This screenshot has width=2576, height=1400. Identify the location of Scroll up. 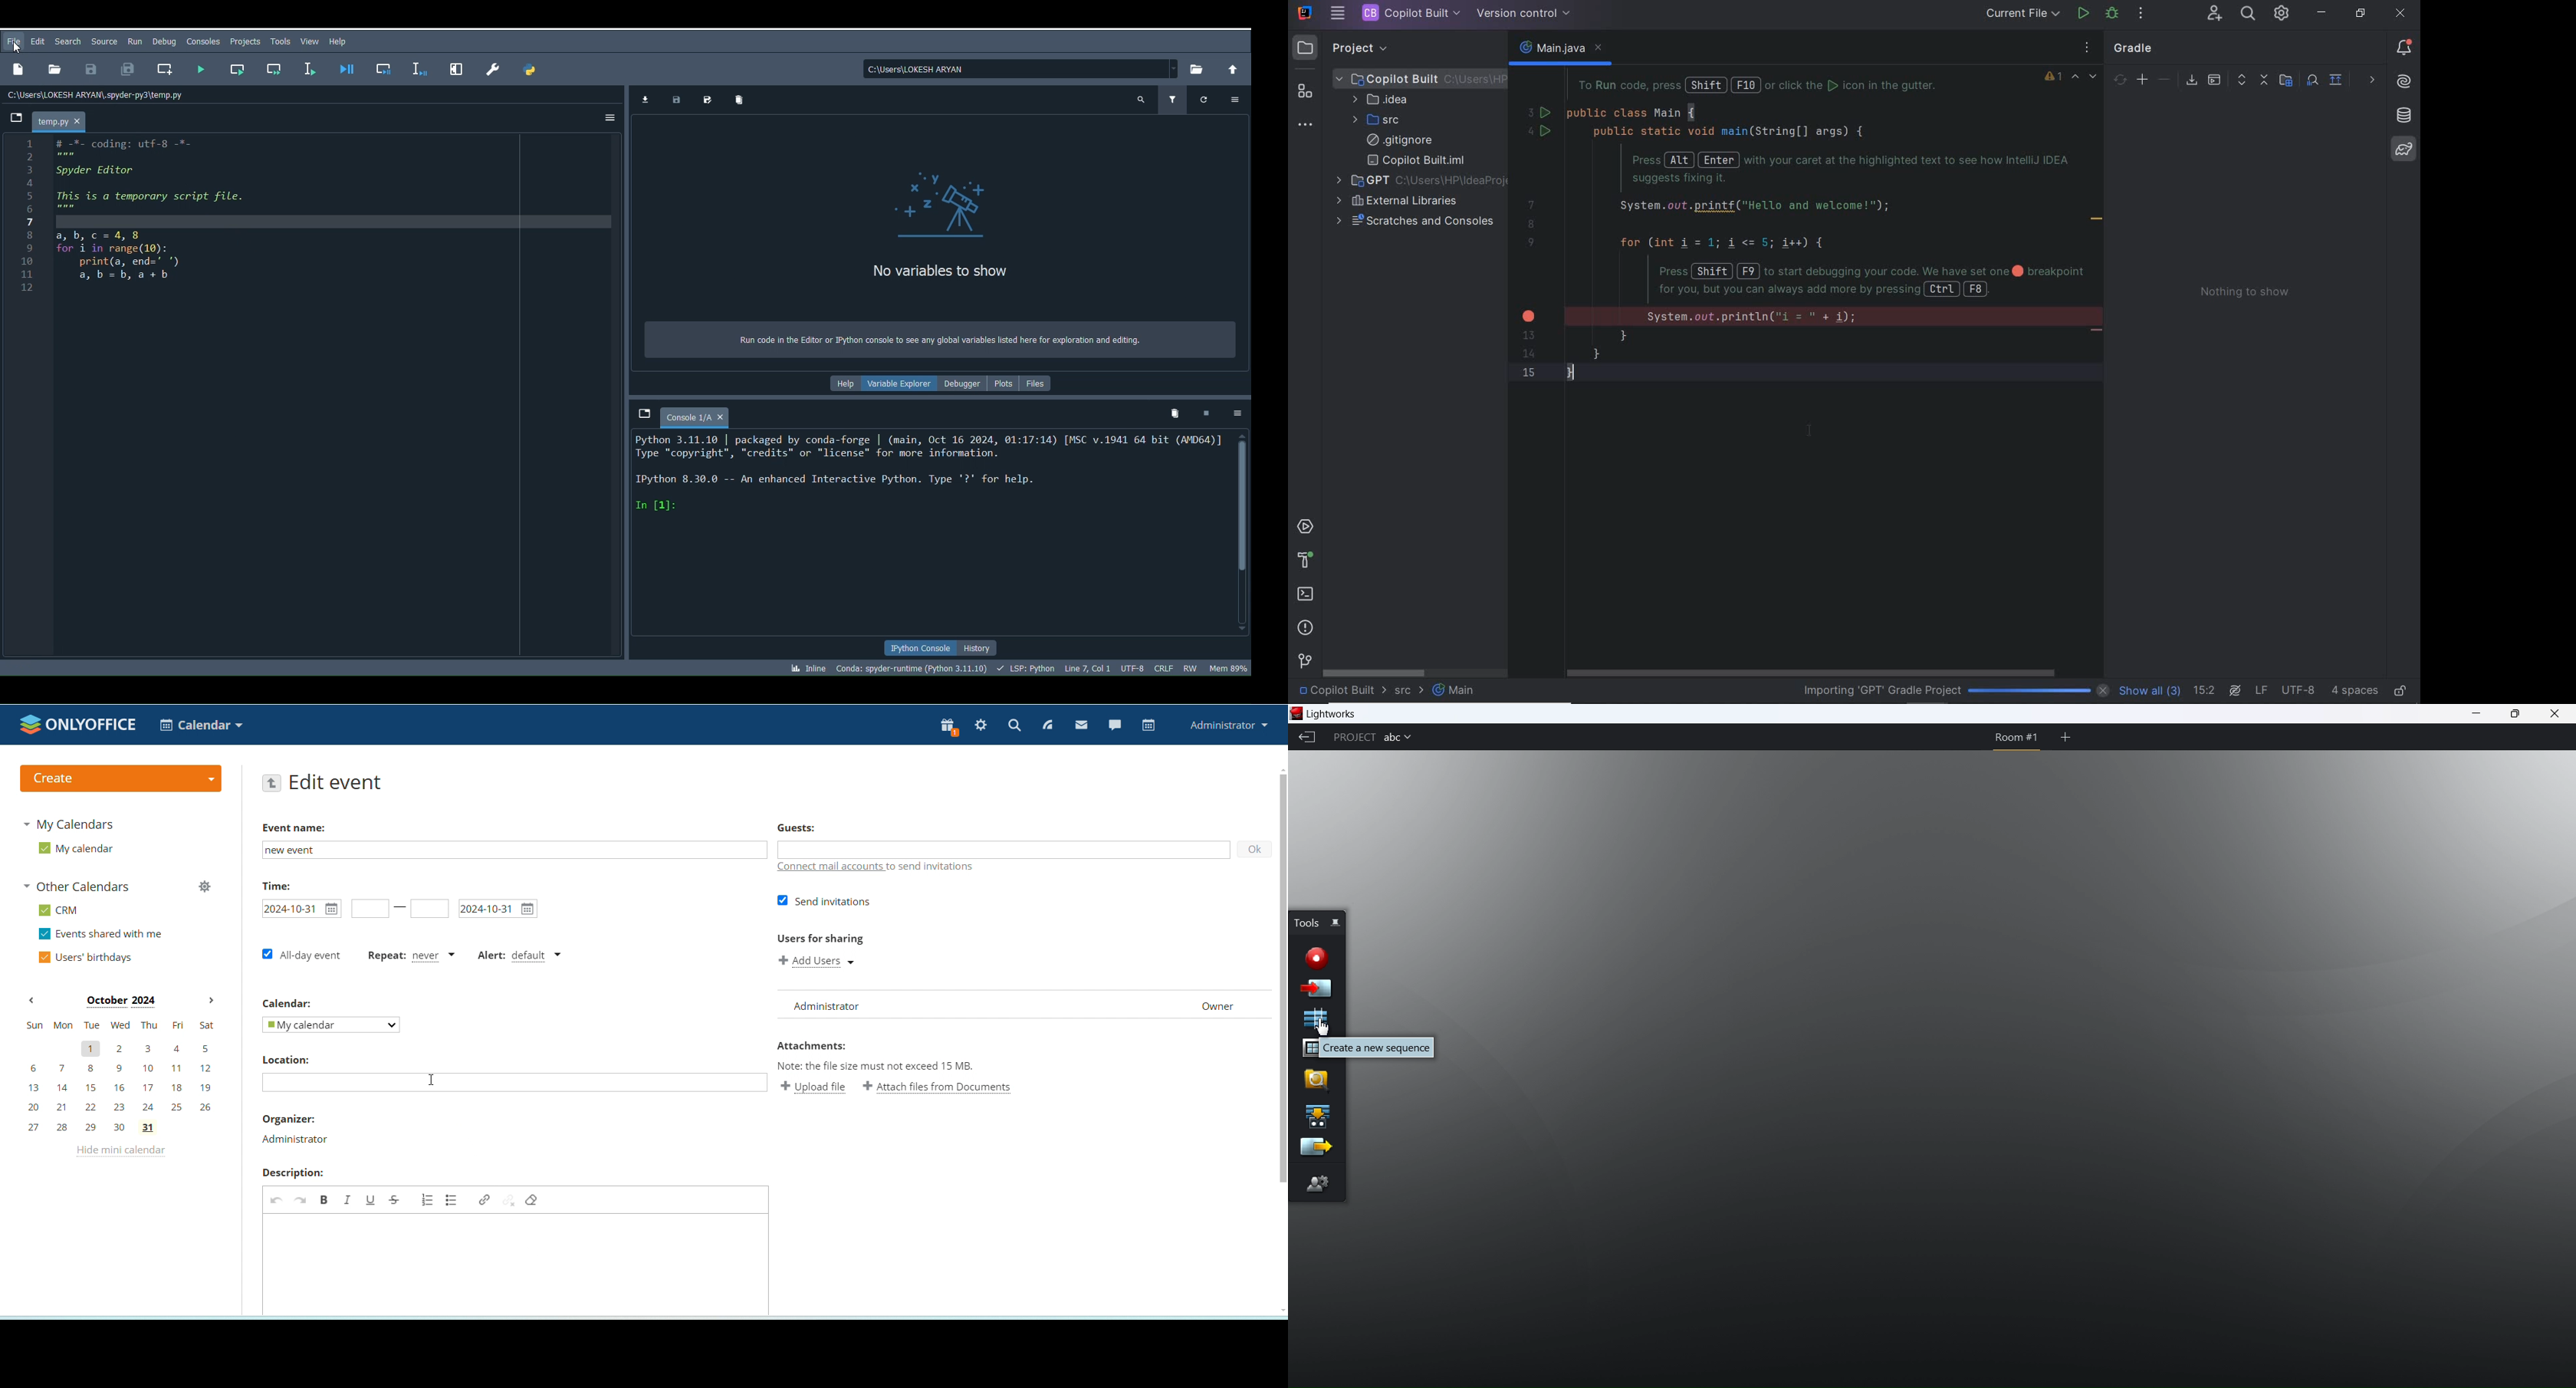
(1280, 768).